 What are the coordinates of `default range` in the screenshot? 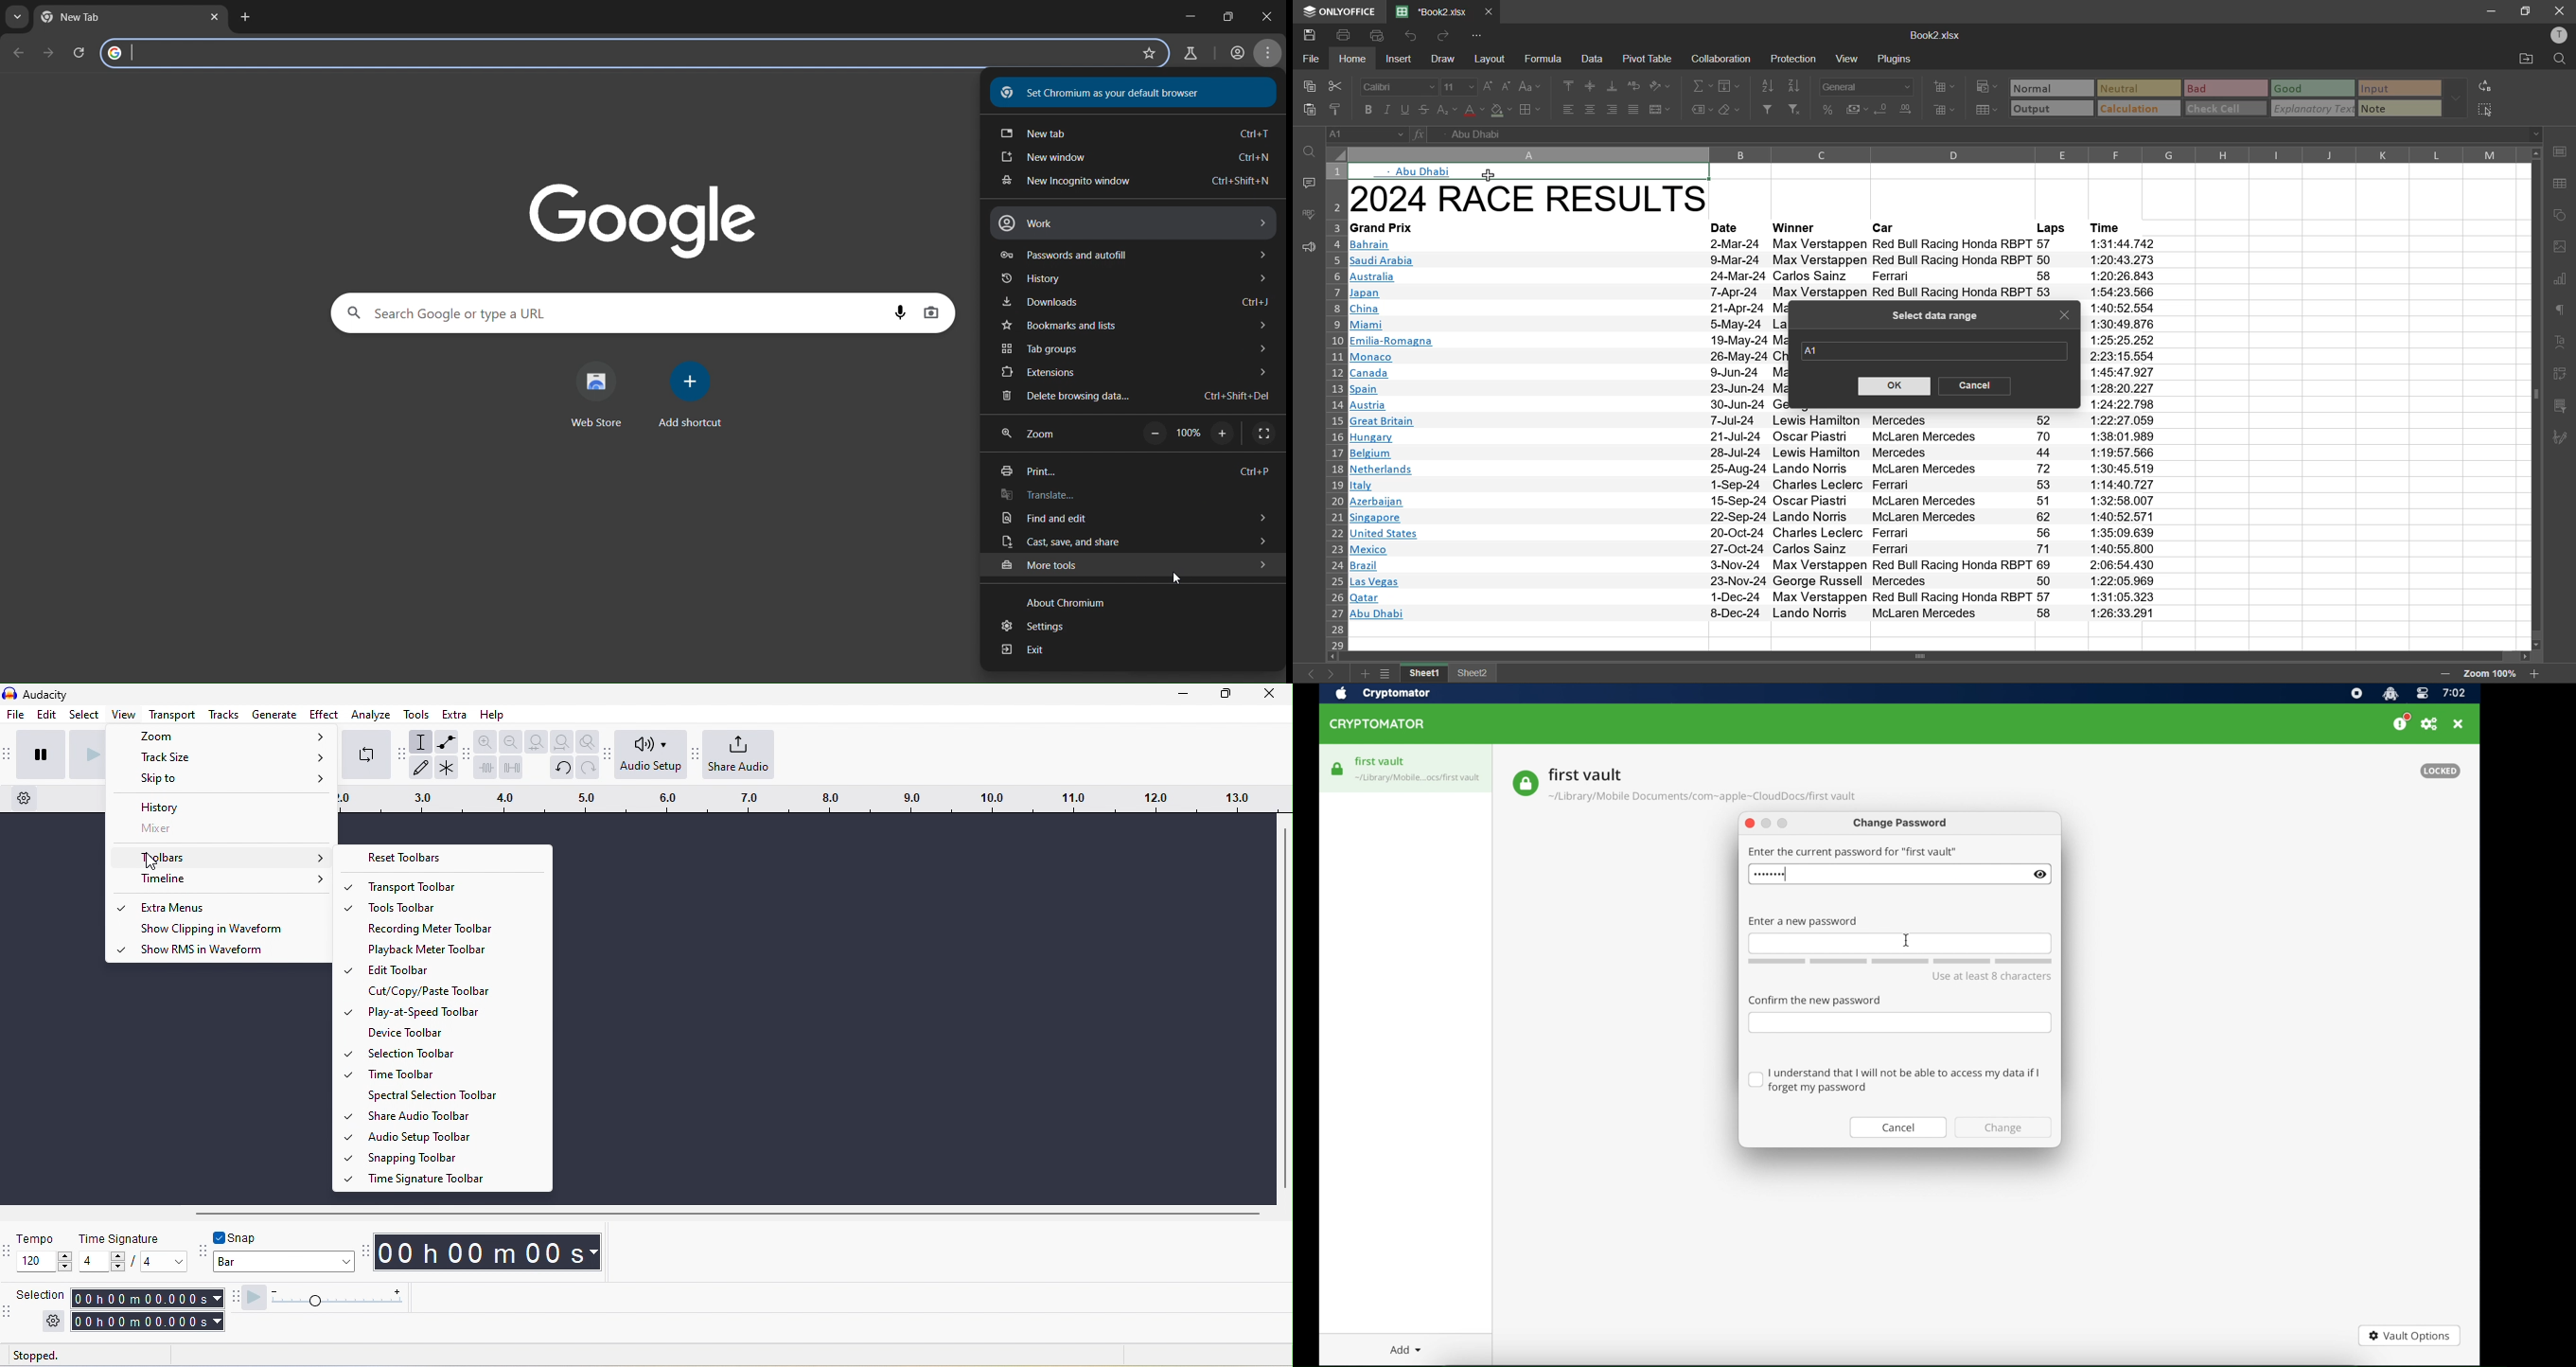 It's located at (1814, 352).